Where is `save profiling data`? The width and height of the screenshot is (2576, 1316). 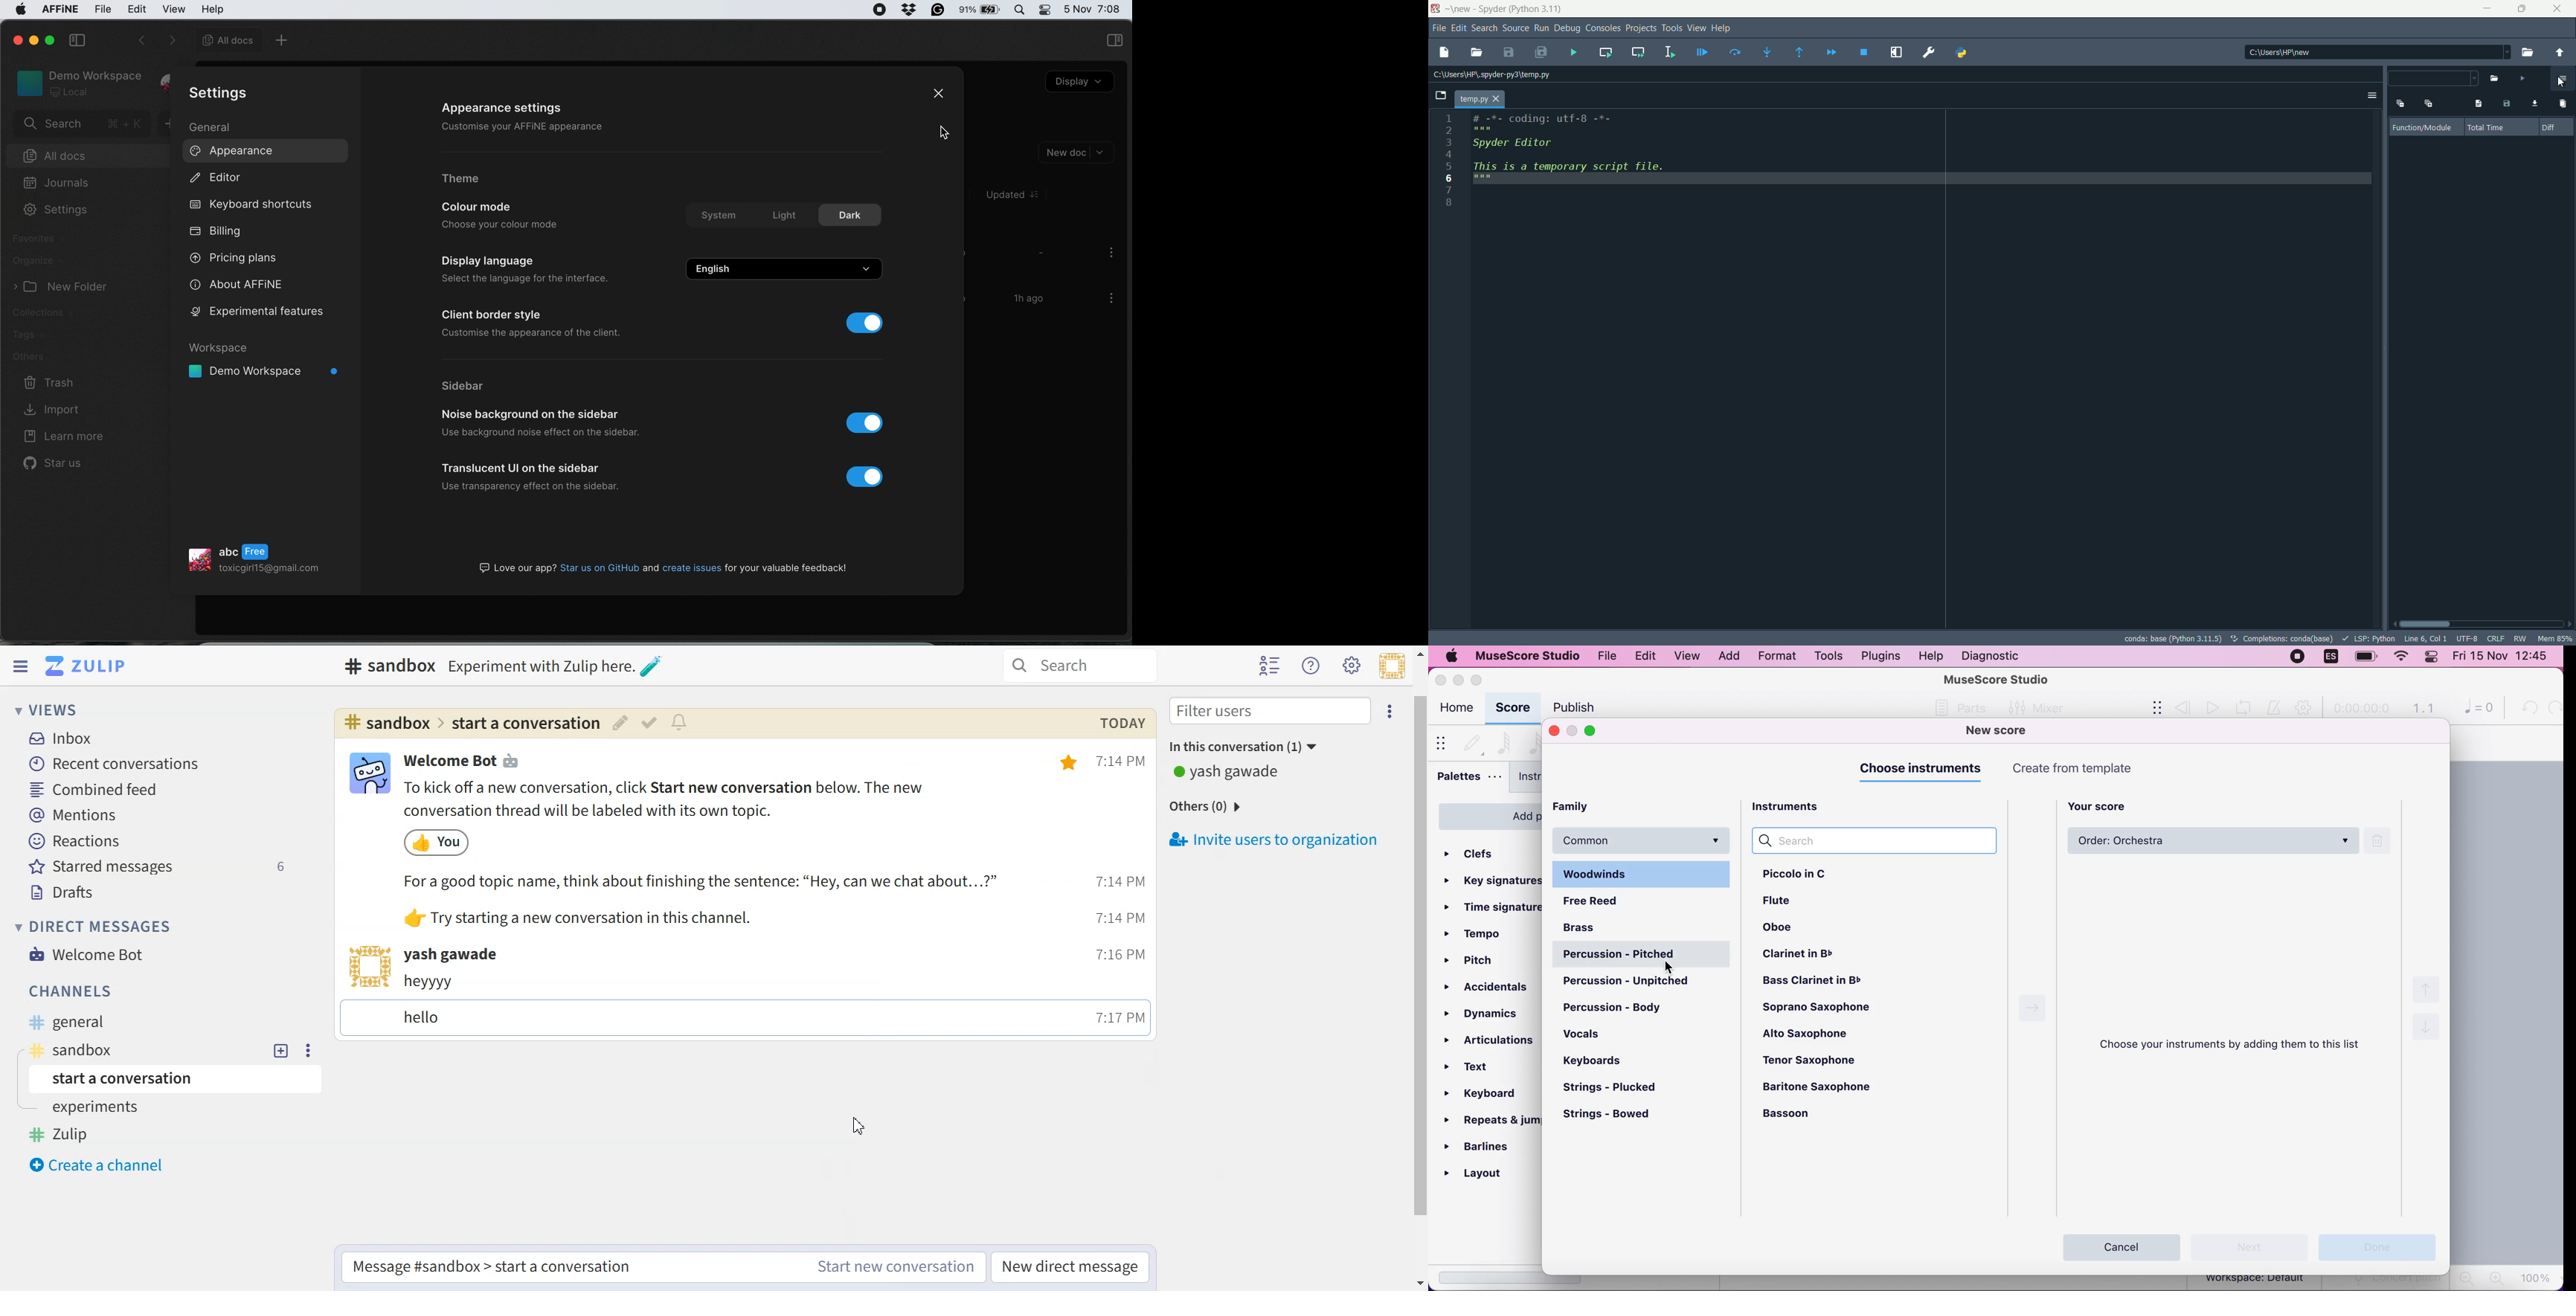 save profiling data is located at coordinates (2507, 104).